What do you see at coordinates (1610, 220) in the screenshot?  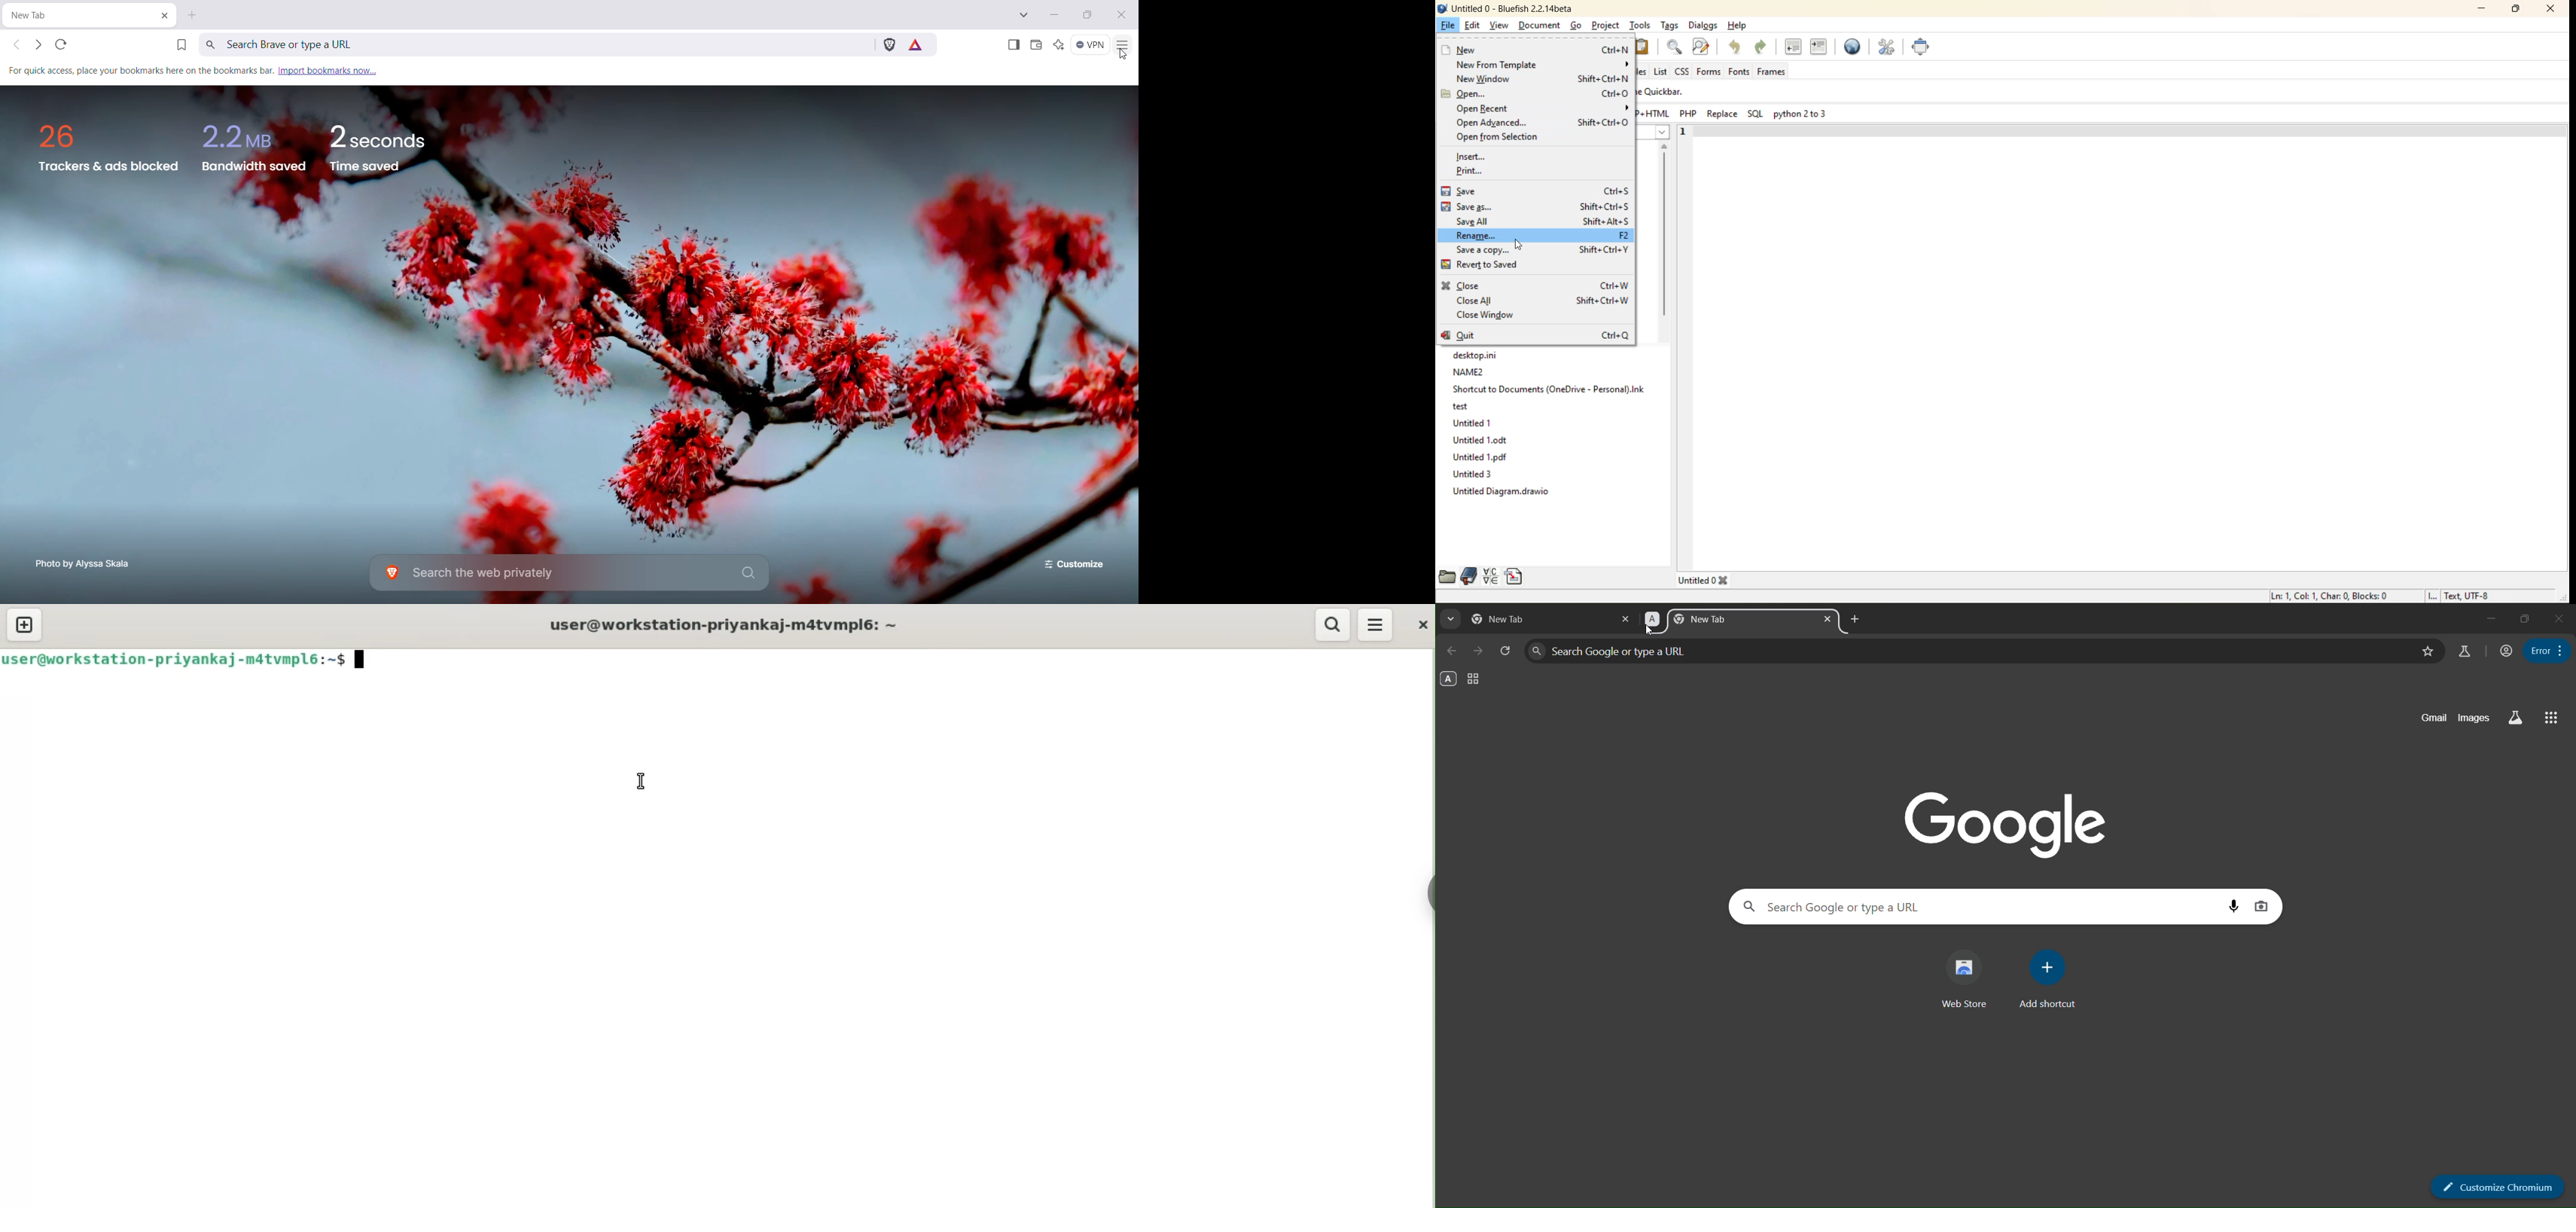 I see `Shift+Alt+S ` at bounding box center [1610, 220].